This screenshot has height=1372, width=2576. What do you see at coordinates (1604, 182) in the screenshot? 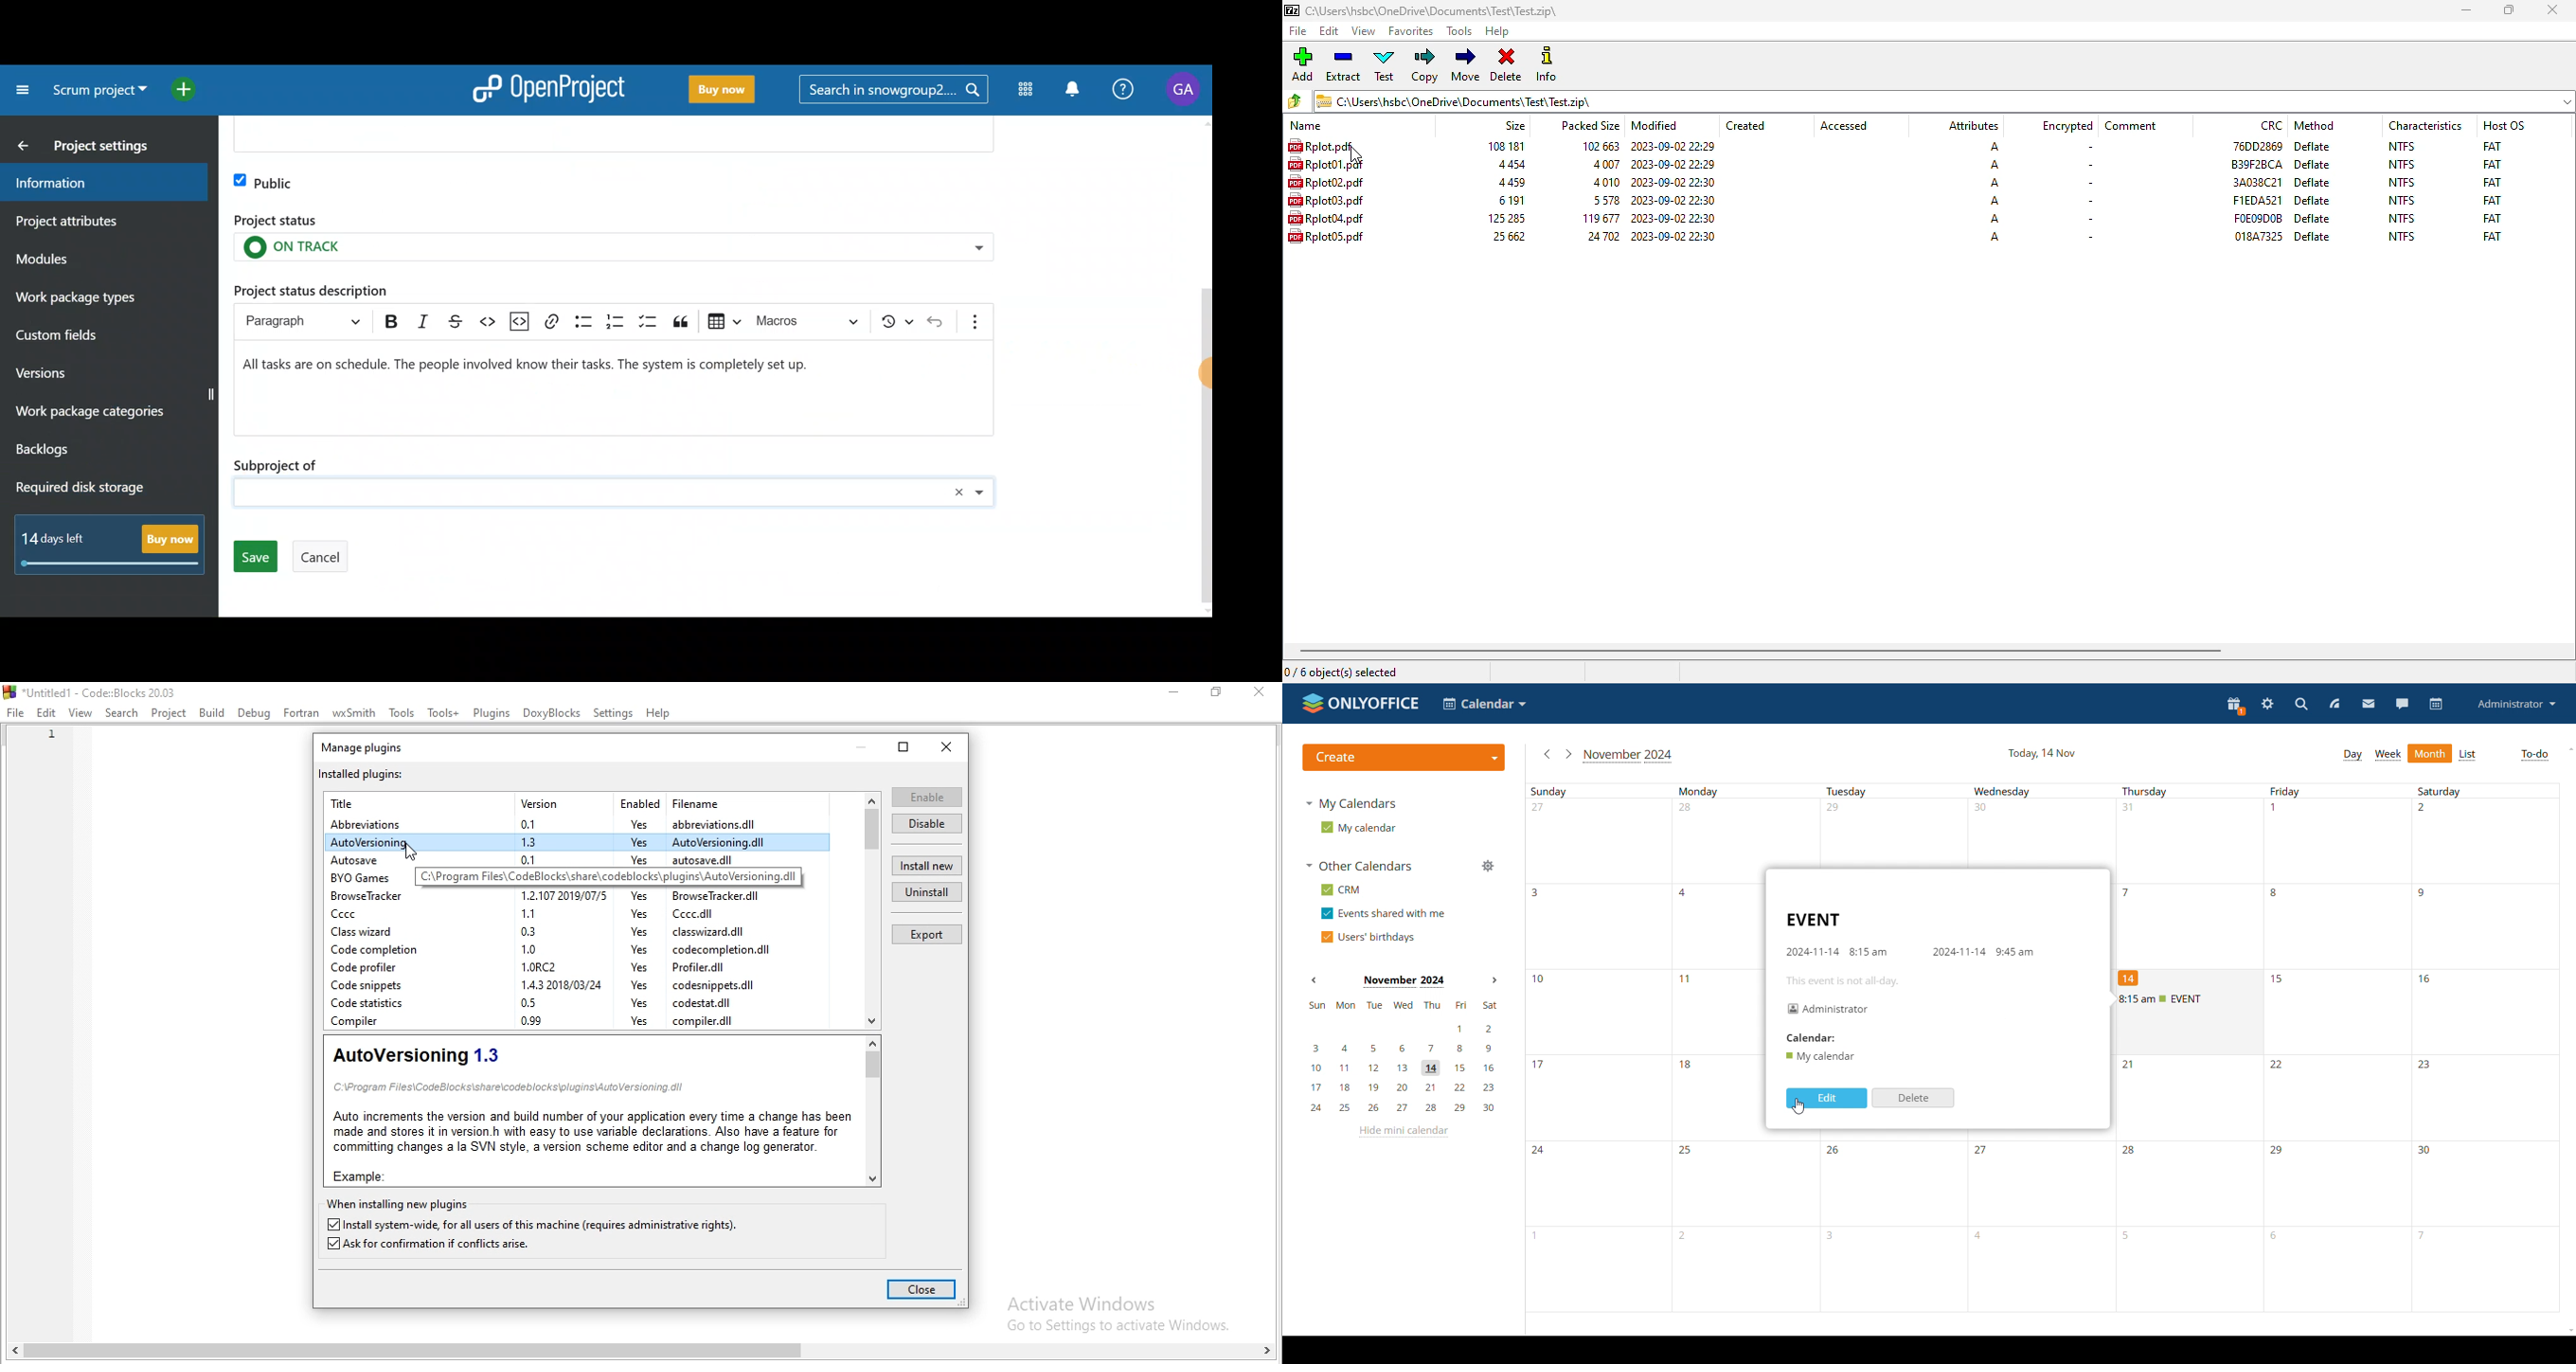
I see `packed size` at bounding box center [1604, 182].